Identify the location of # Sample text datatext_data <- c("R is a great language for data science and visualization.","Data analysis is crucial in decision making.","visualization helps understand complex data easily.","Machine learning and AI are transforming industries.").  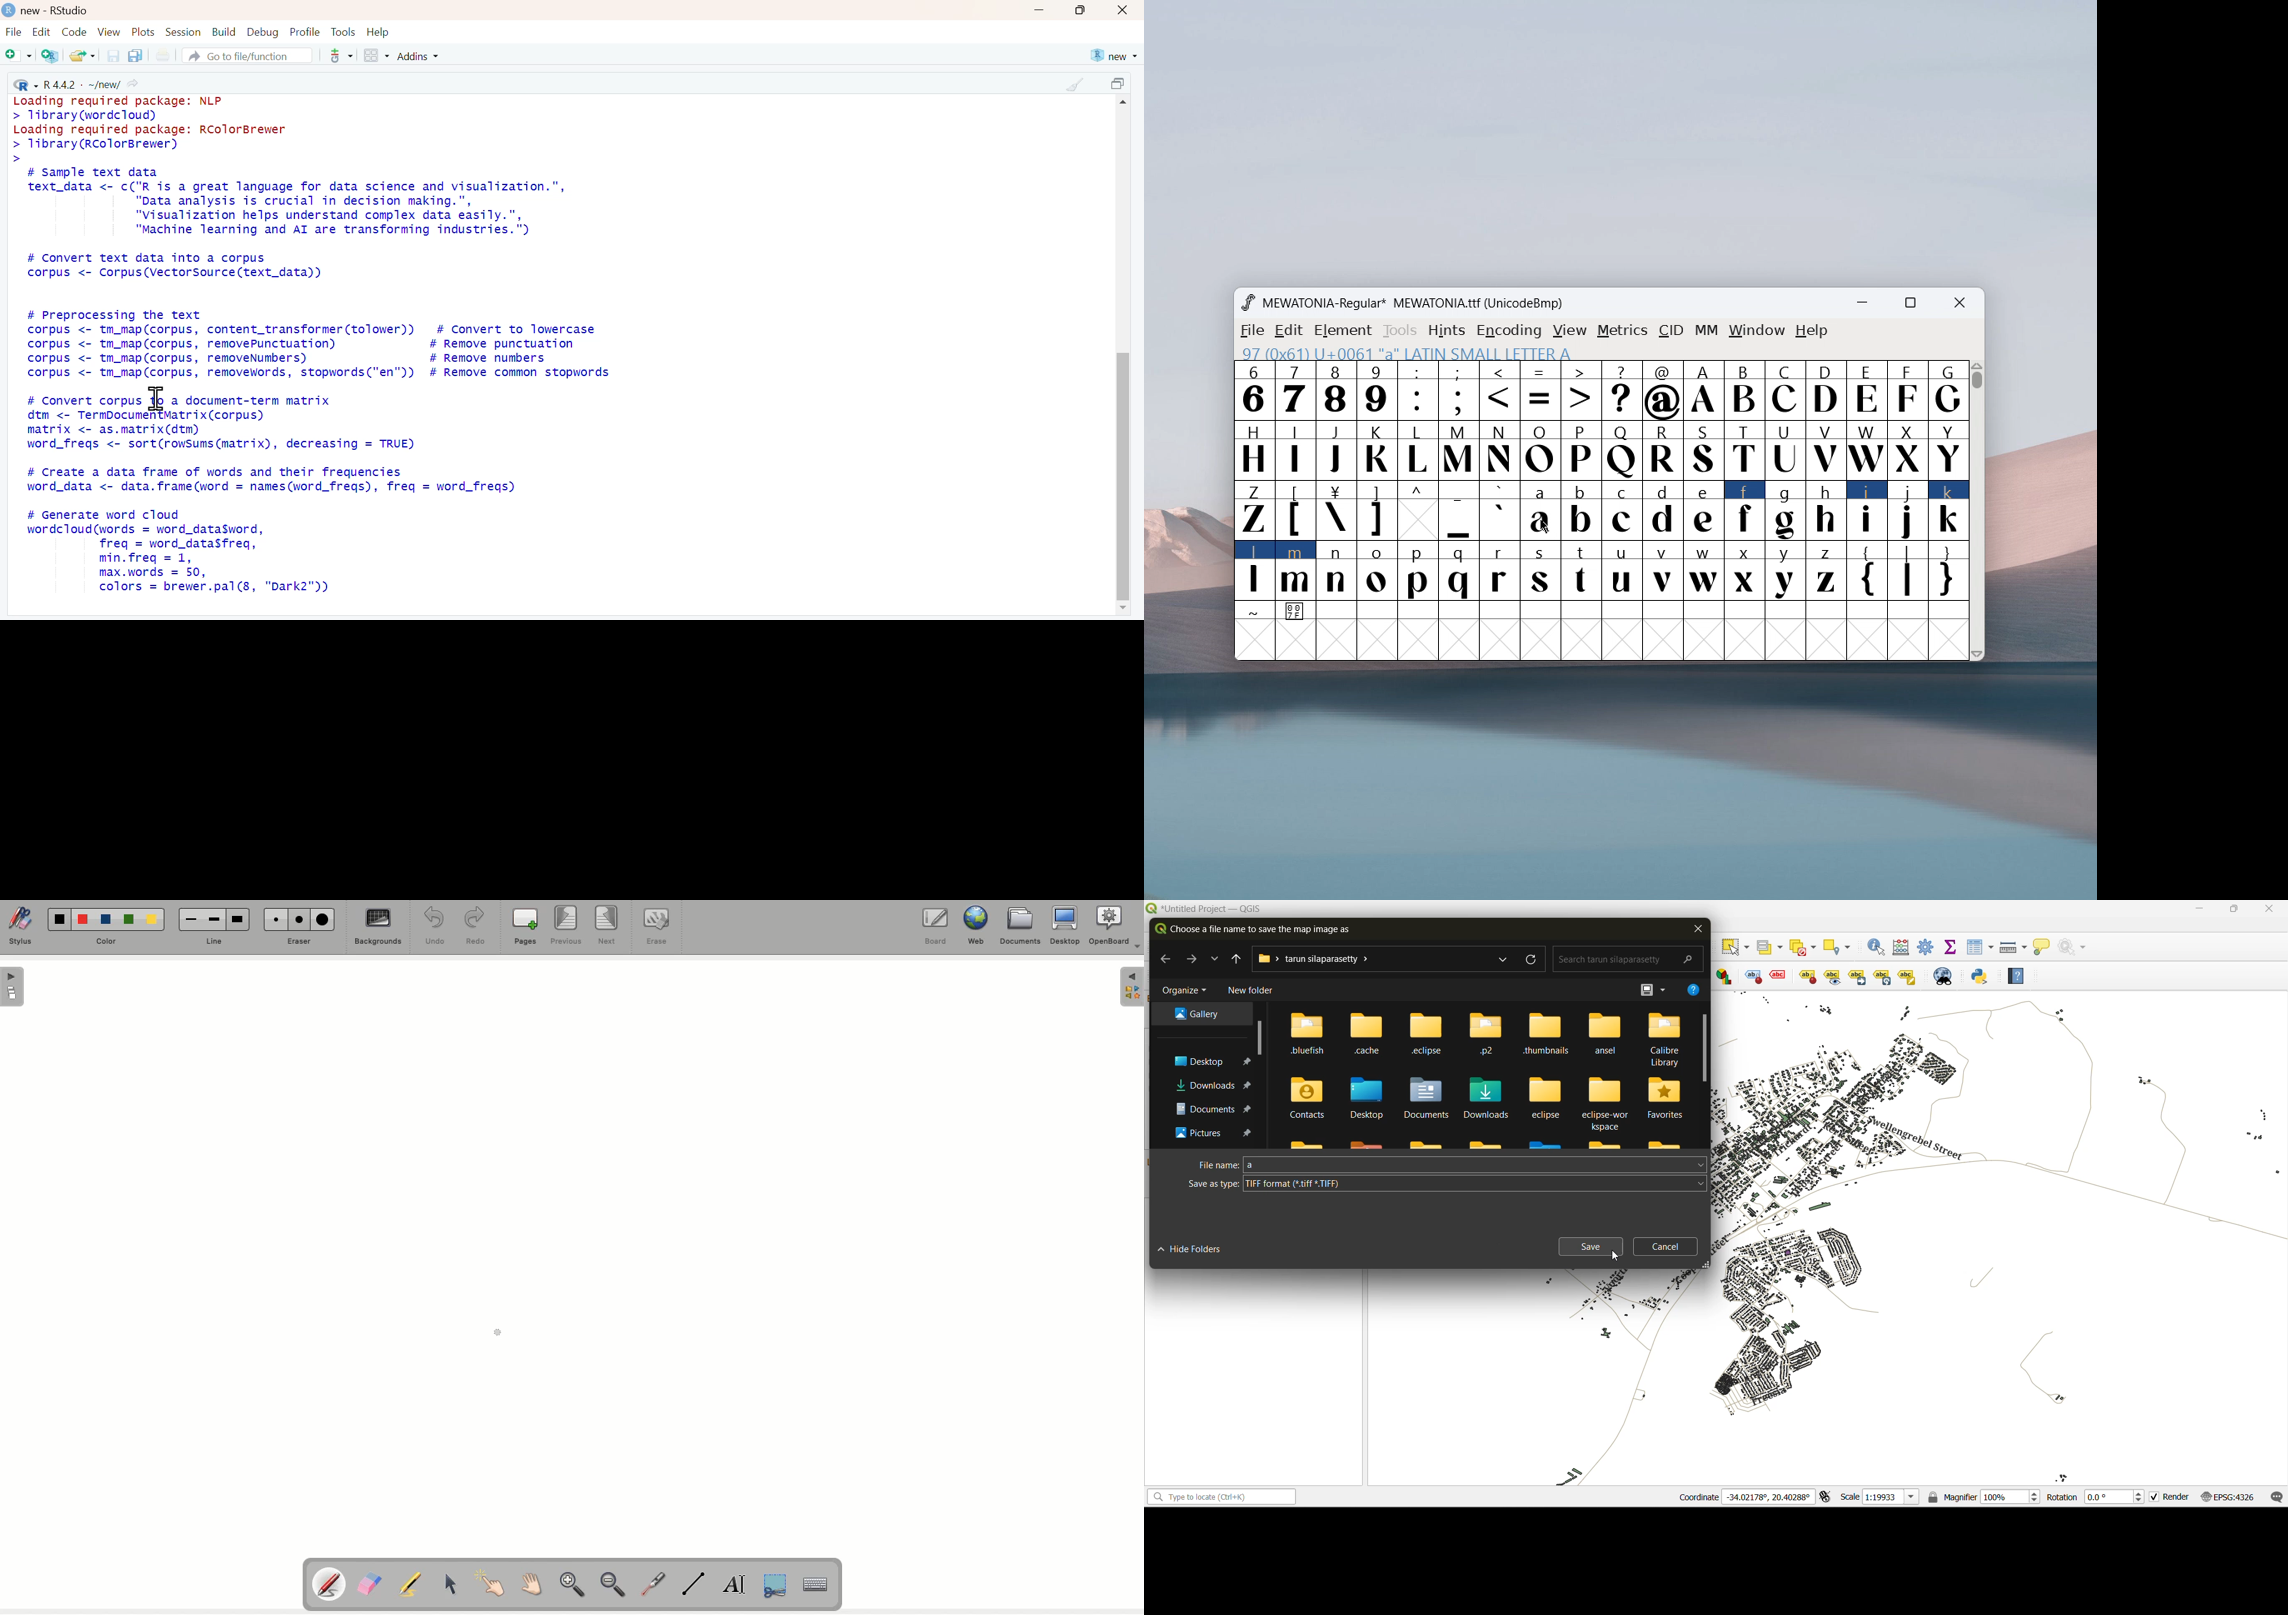
(297, 203).